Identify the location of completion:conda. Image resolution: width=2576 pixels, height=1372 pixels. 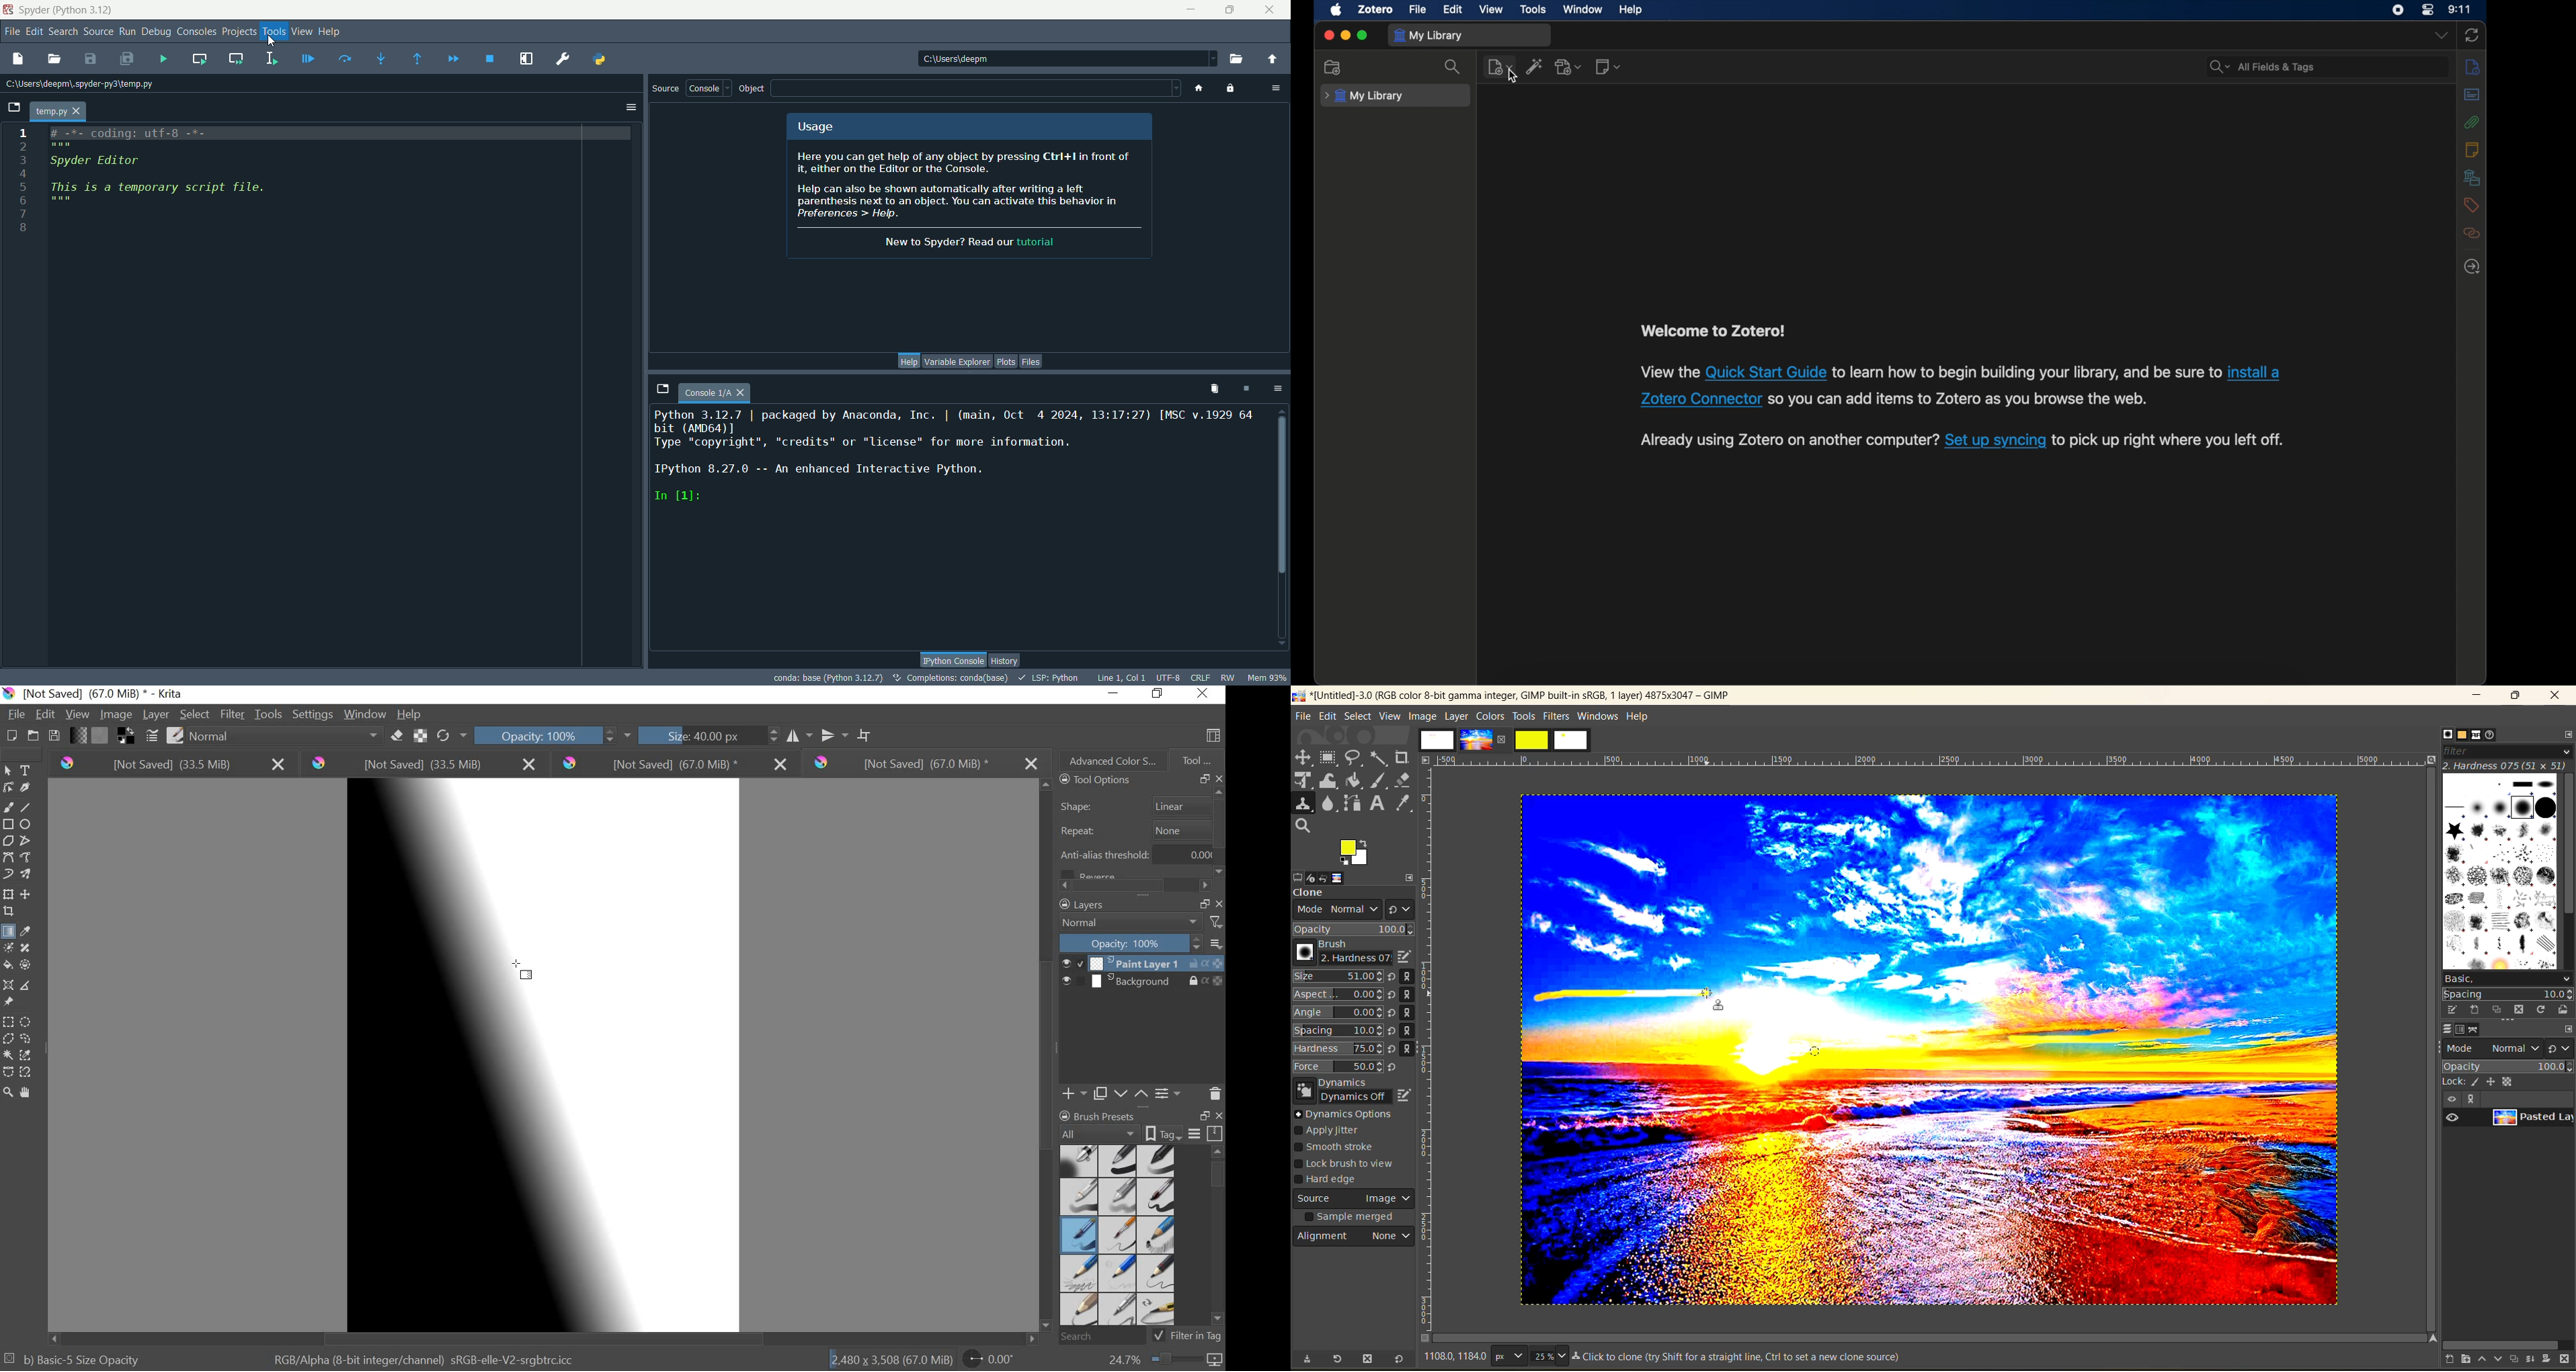
(950, 679).